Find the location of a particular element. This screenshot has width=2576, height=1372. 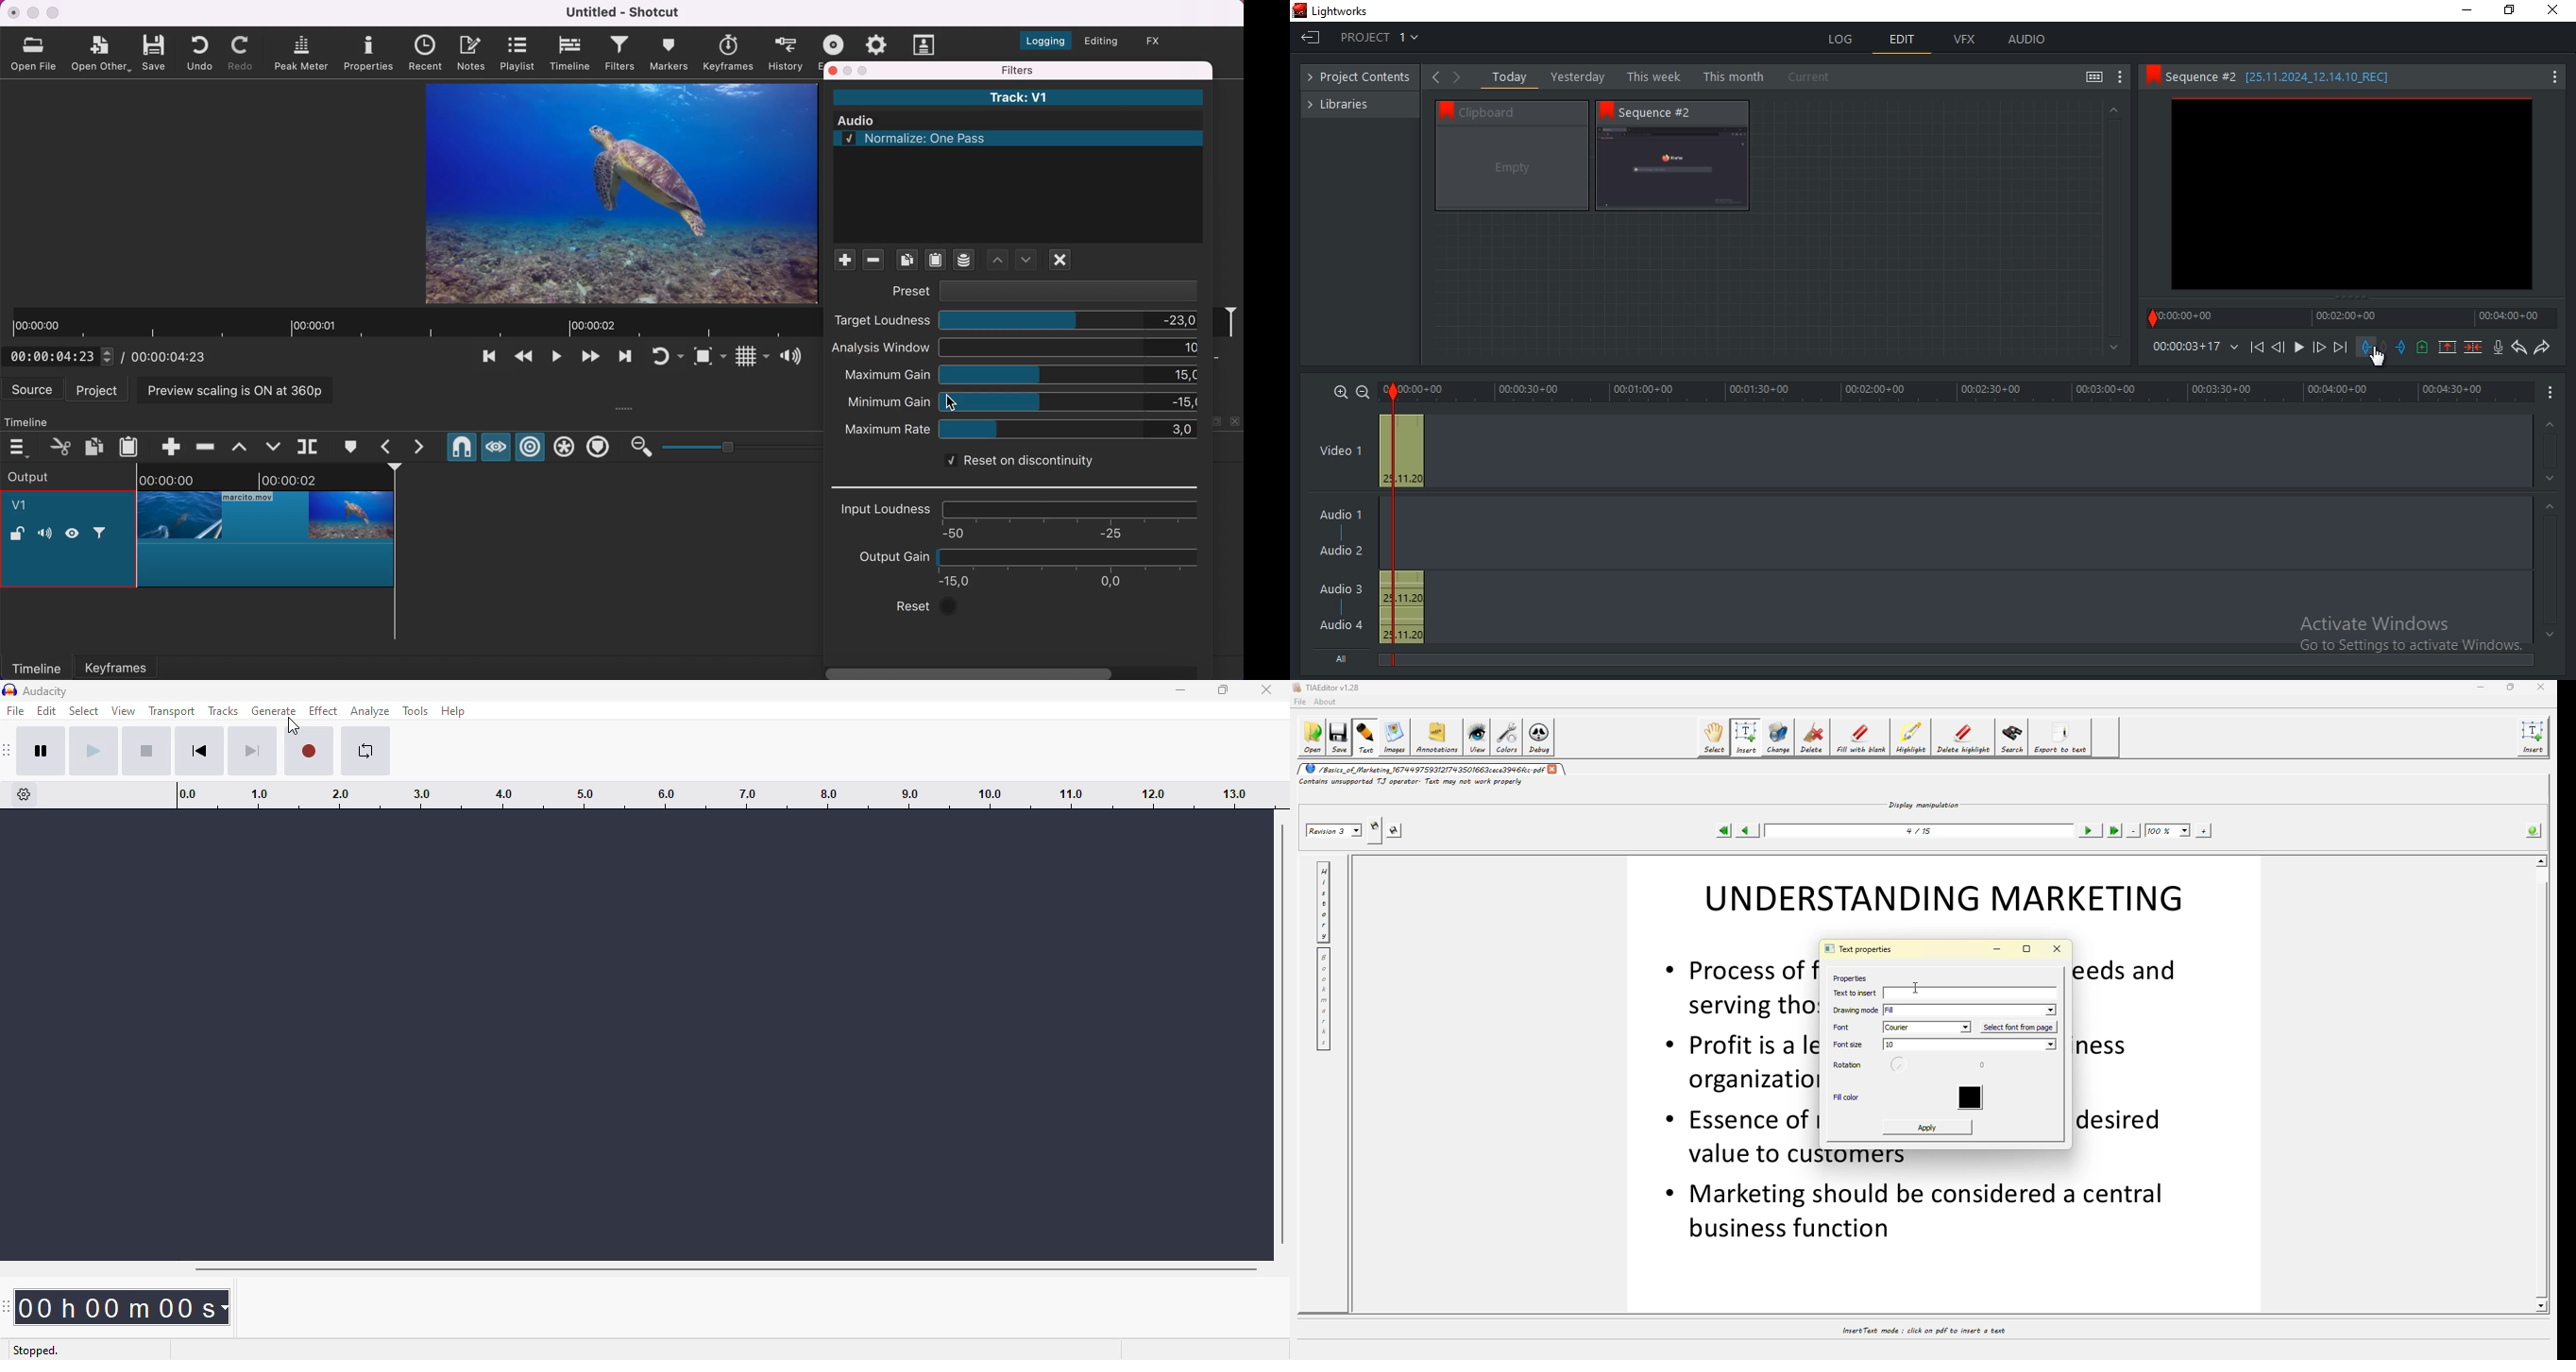

previous marker is located at coordinates (389, 447).